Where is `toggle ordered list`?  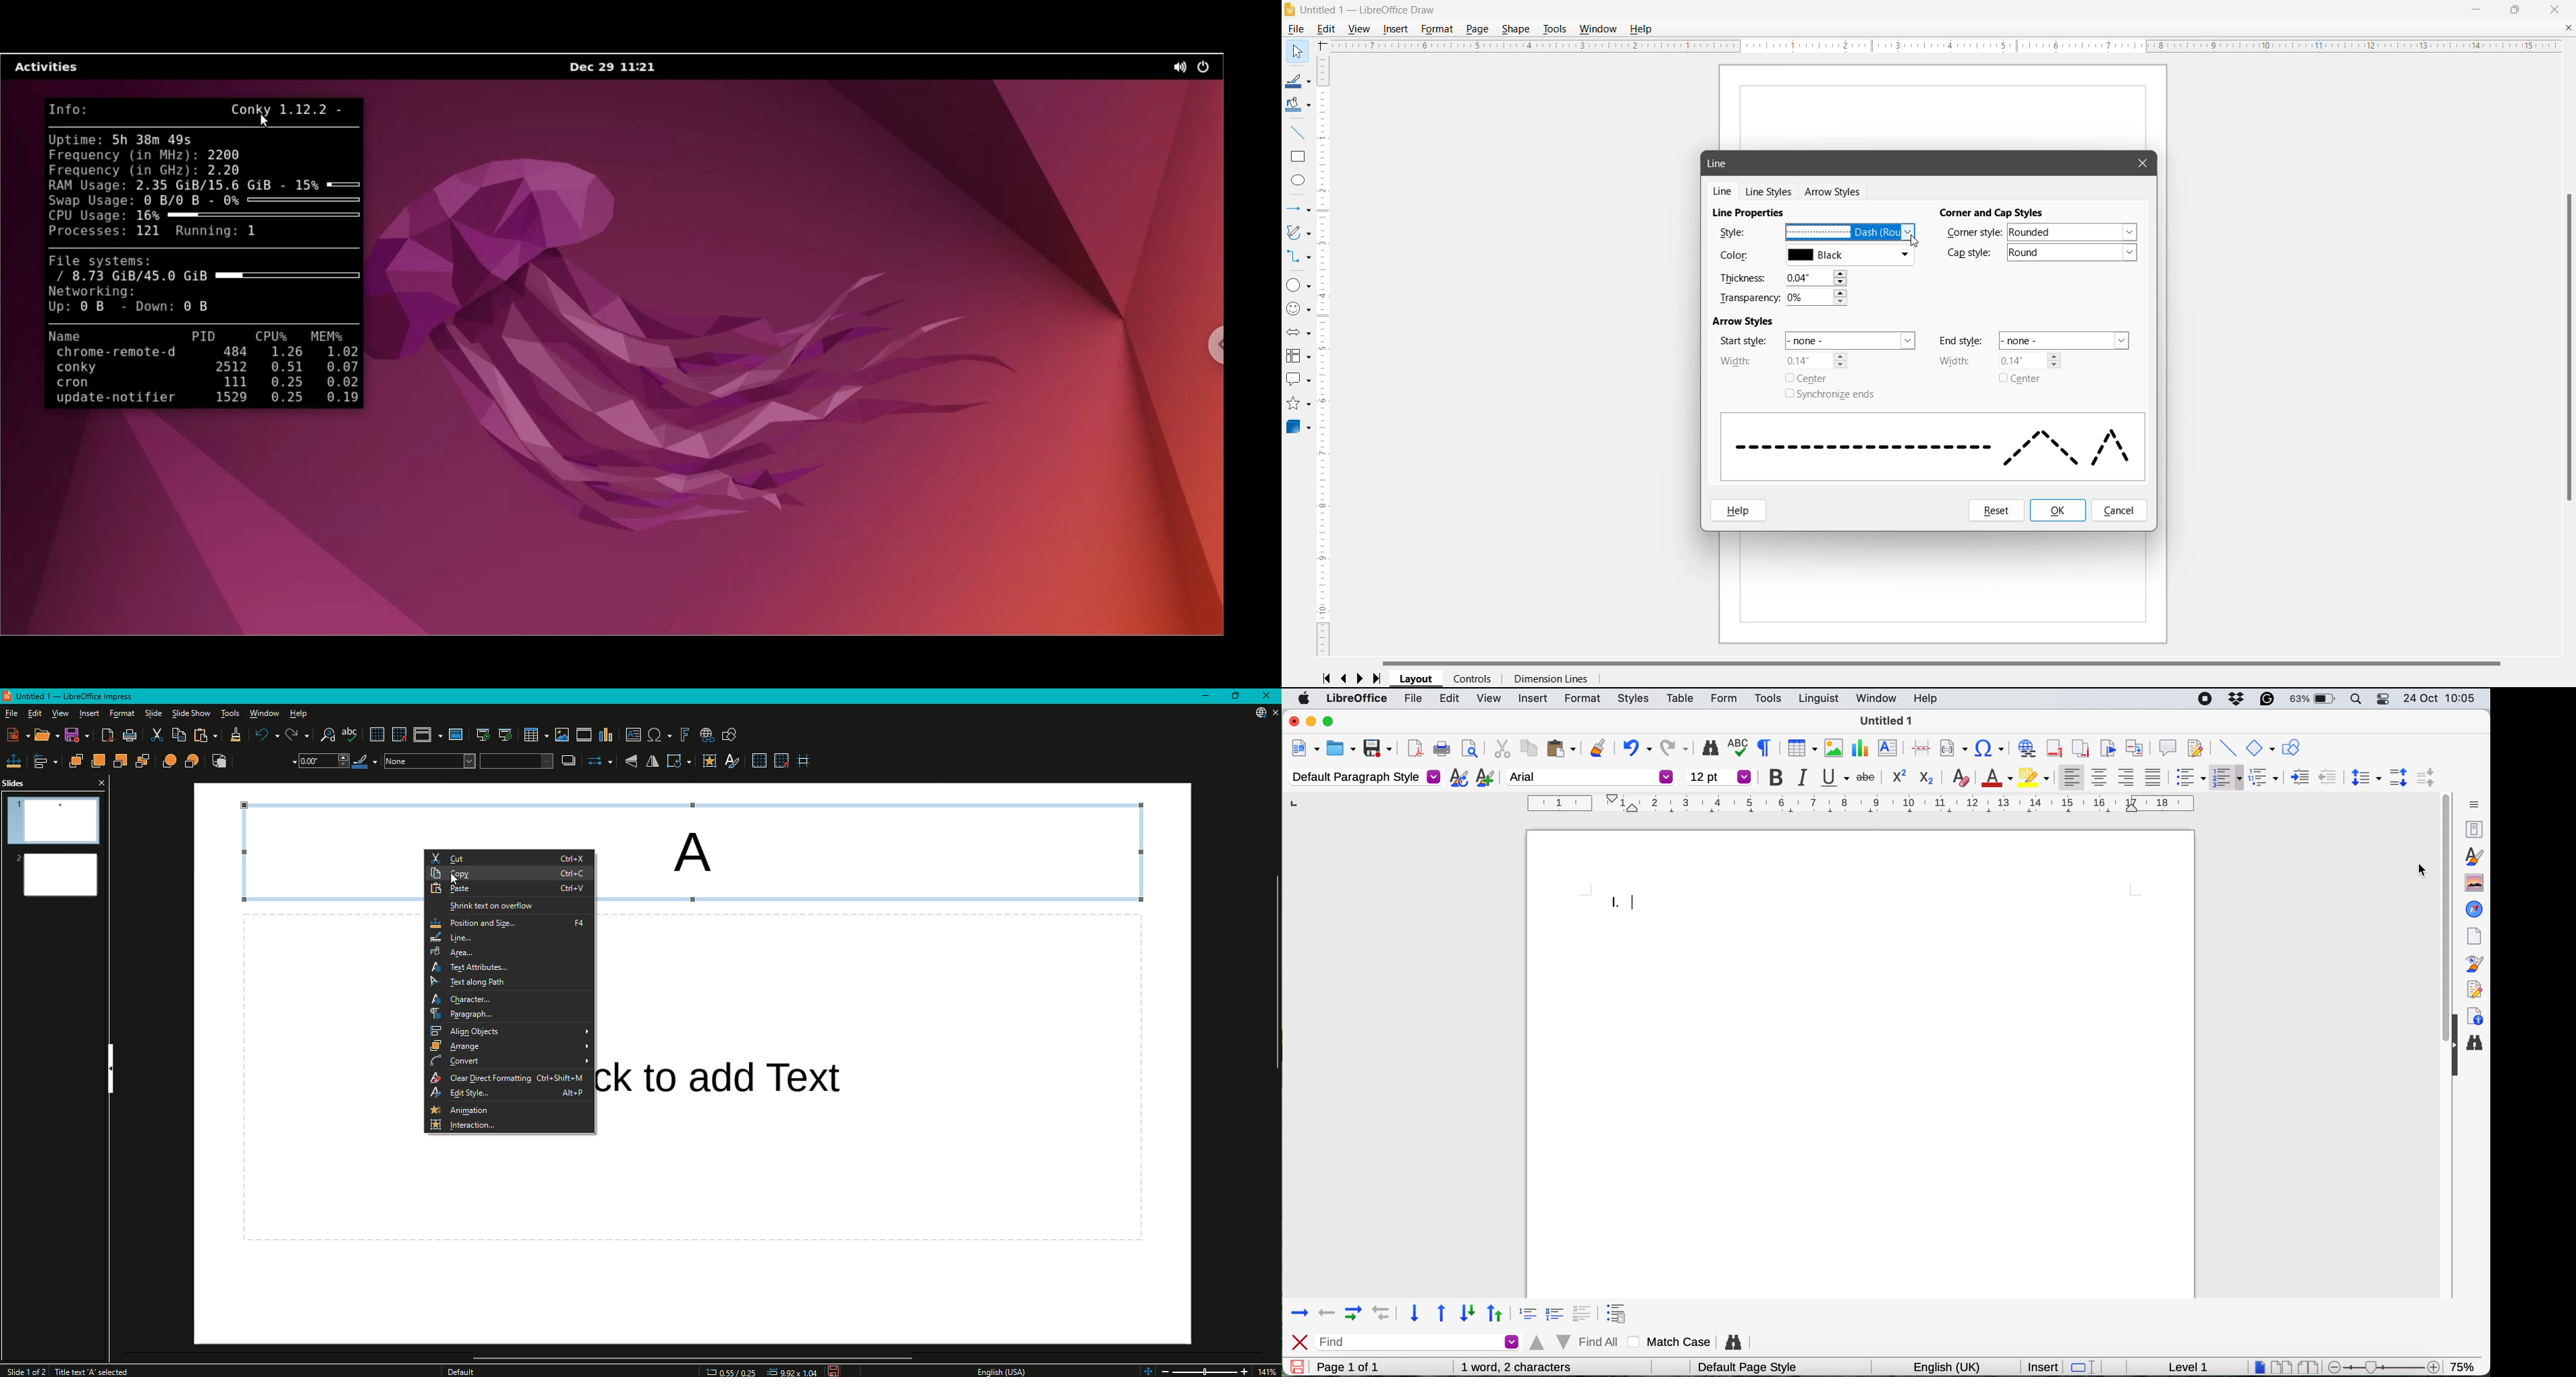
toggle ordered list is located at coordinates (2226, 778).